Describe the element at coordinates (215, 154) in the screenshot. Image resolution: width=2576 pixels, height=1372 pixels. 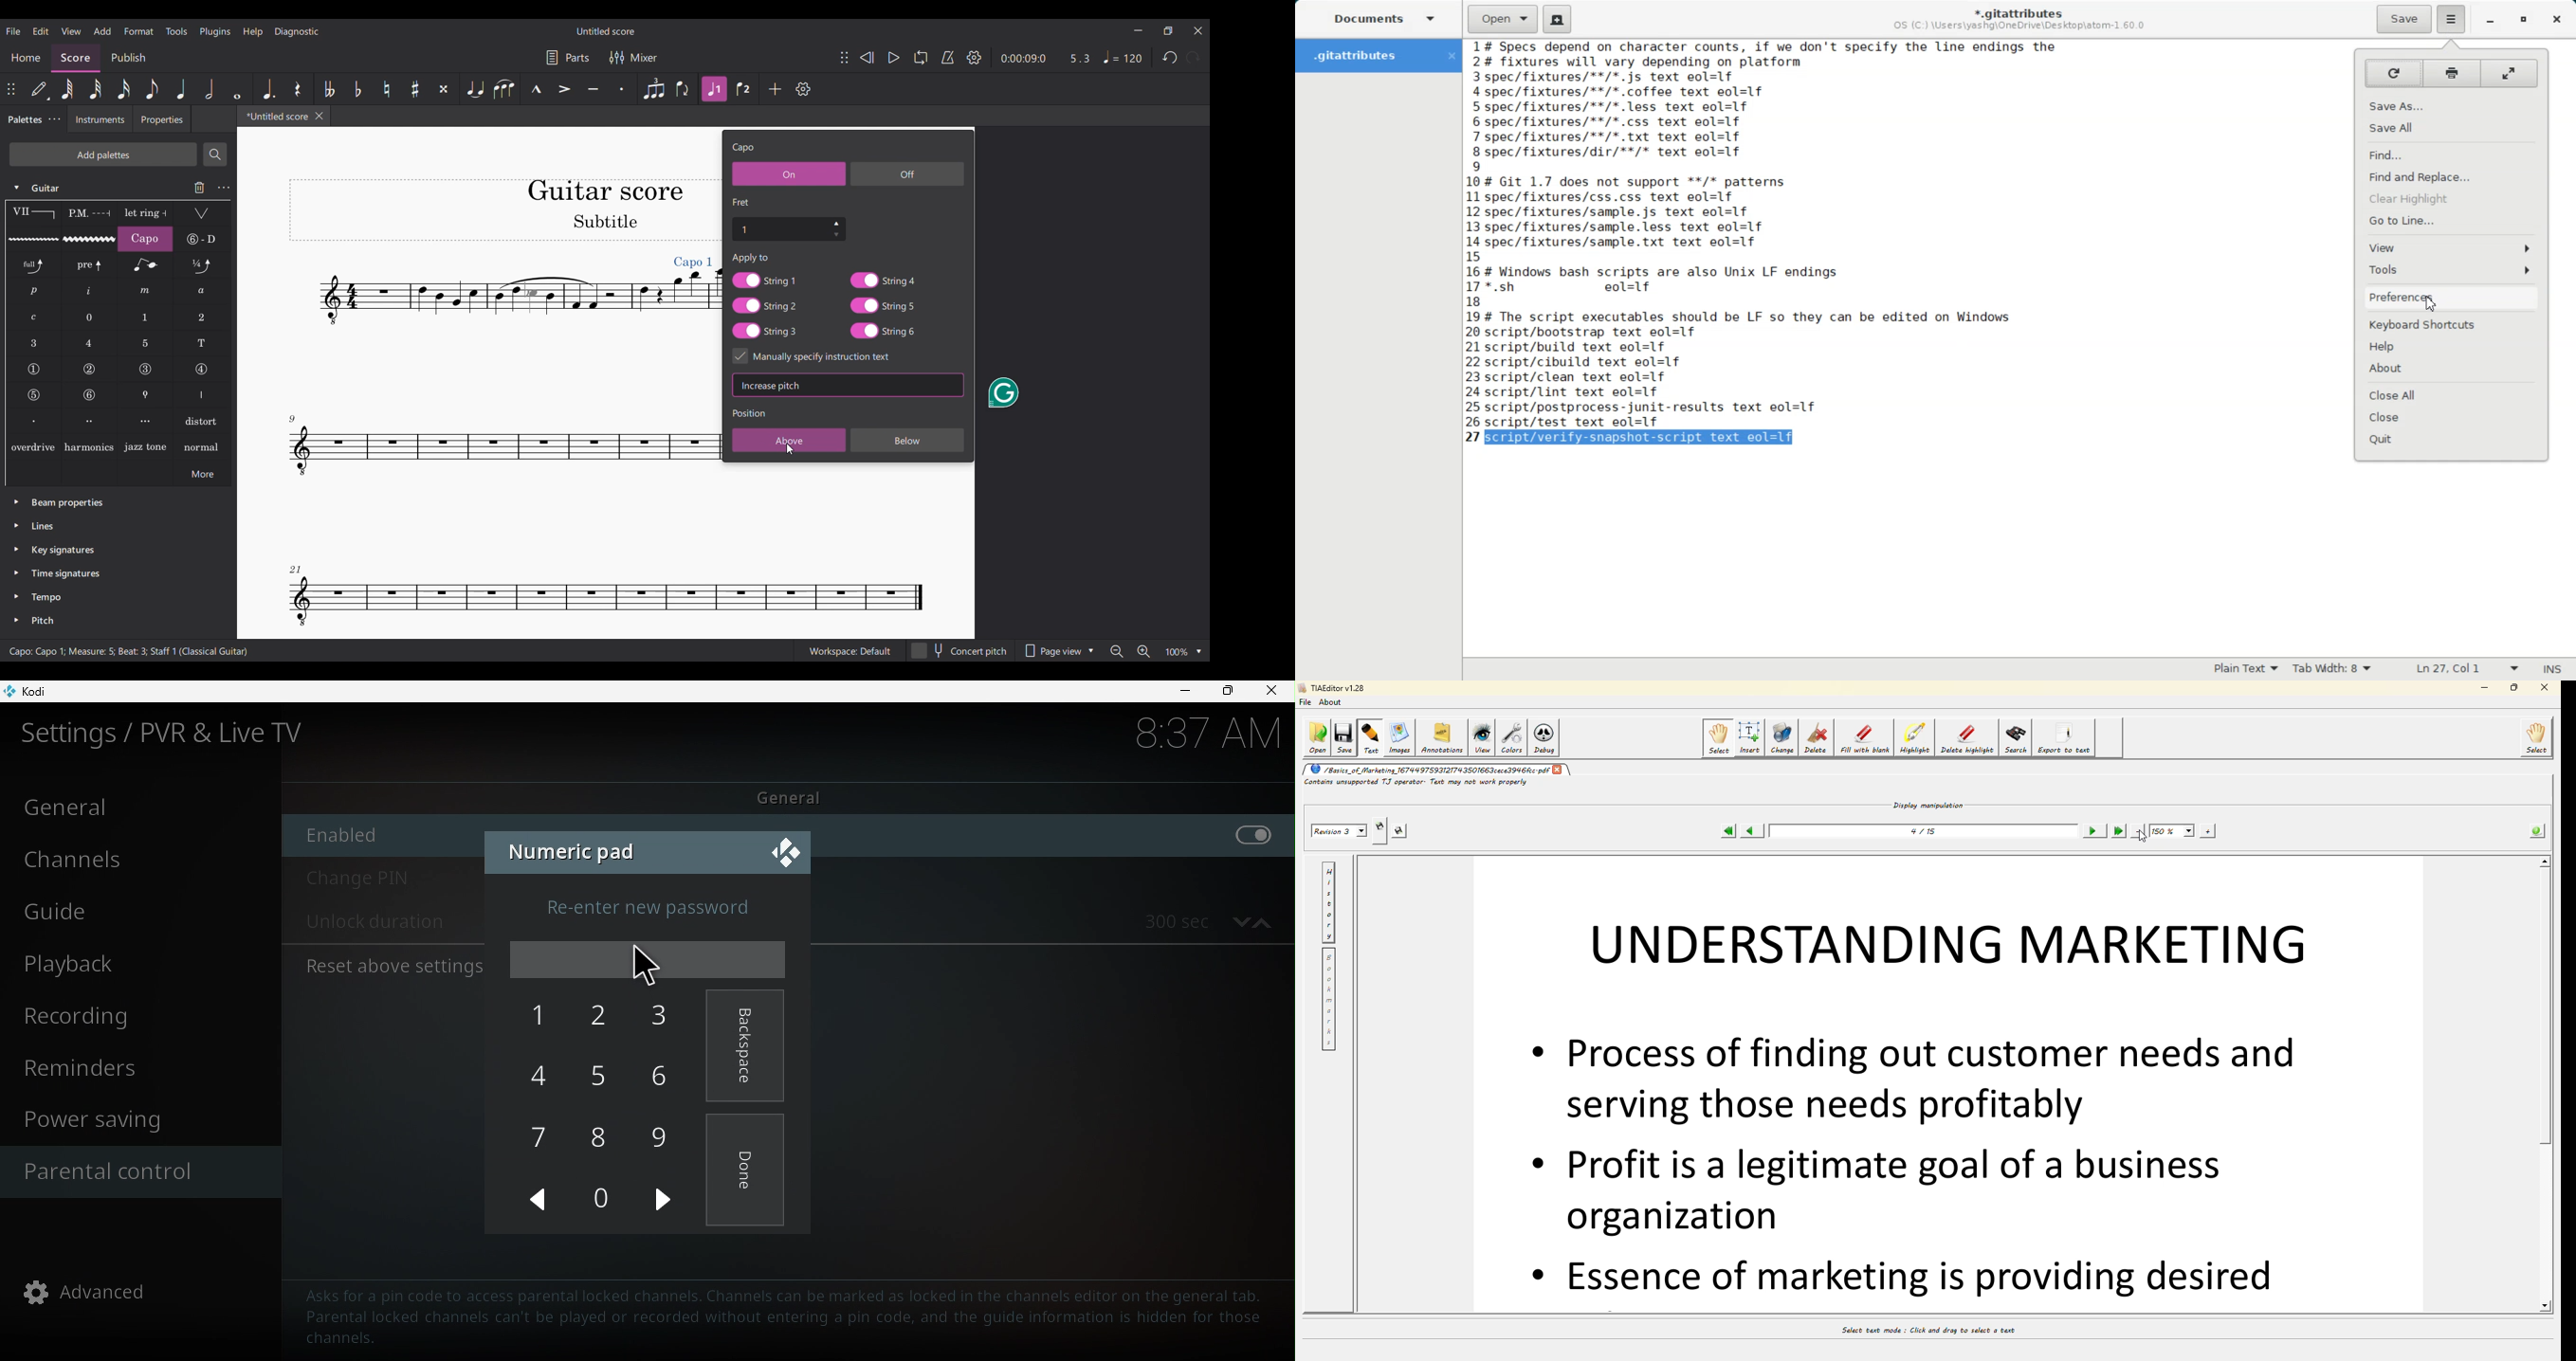
I see `Search` at that location.